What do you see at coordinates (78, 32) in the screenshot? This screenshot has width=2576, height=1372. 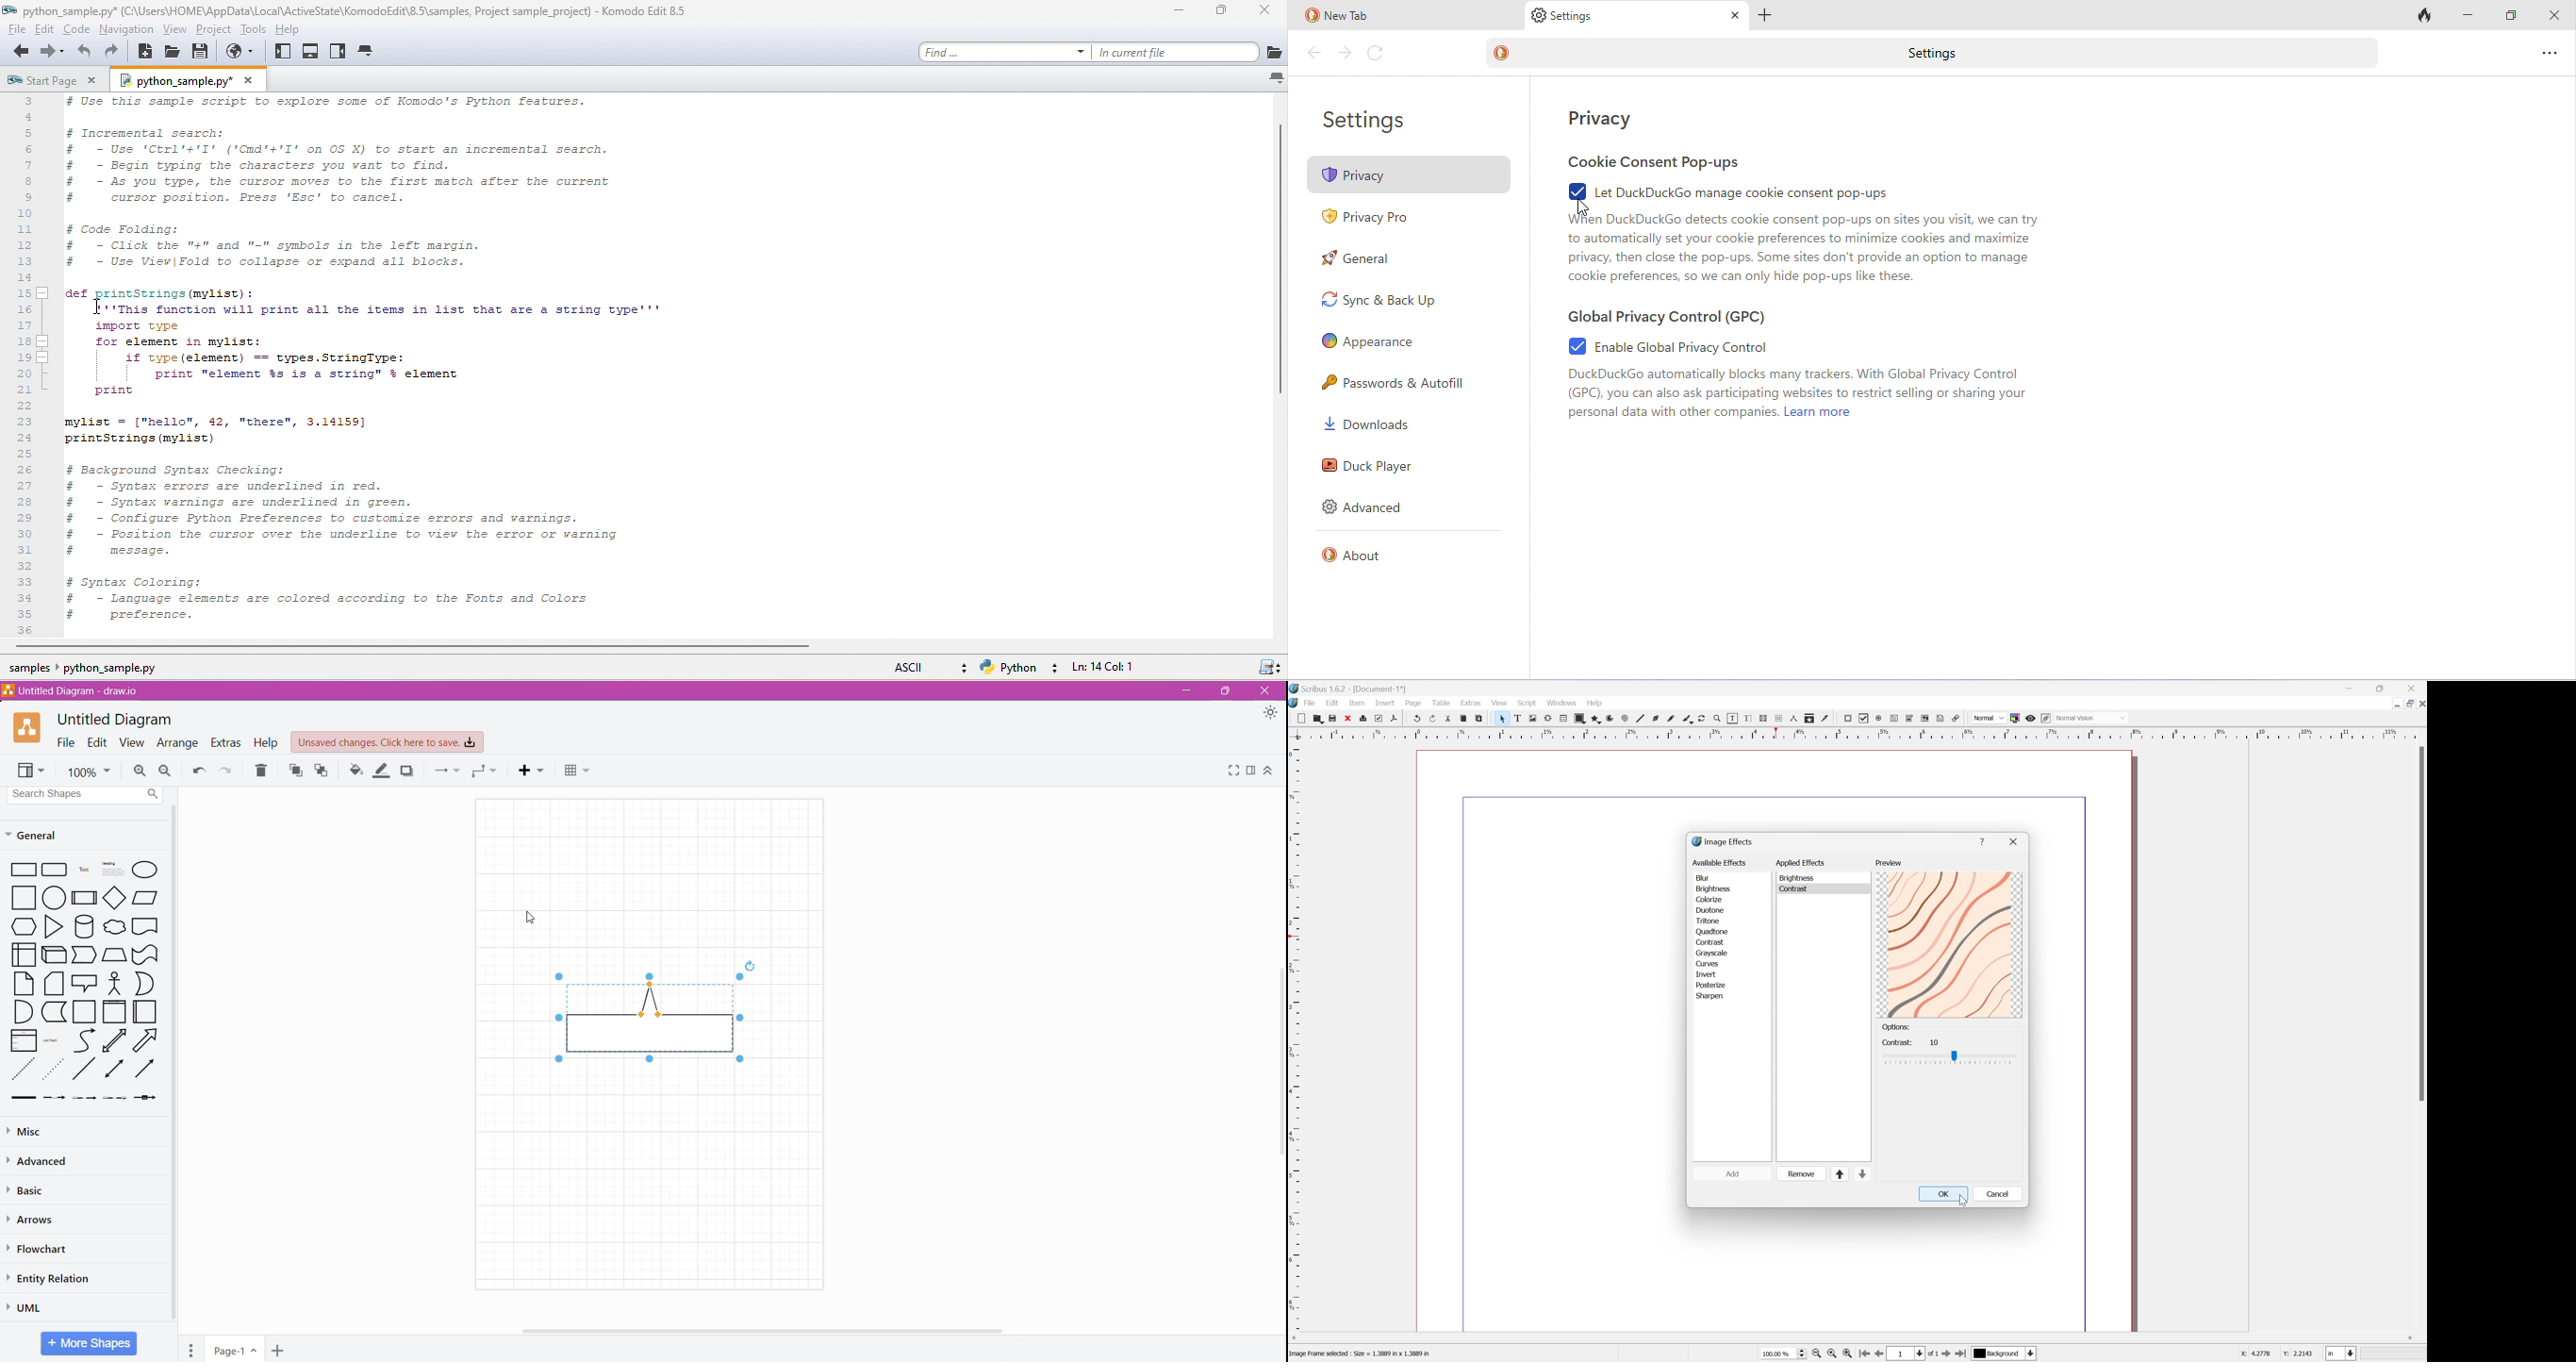 I see `code` at bounding box center [78, 32].